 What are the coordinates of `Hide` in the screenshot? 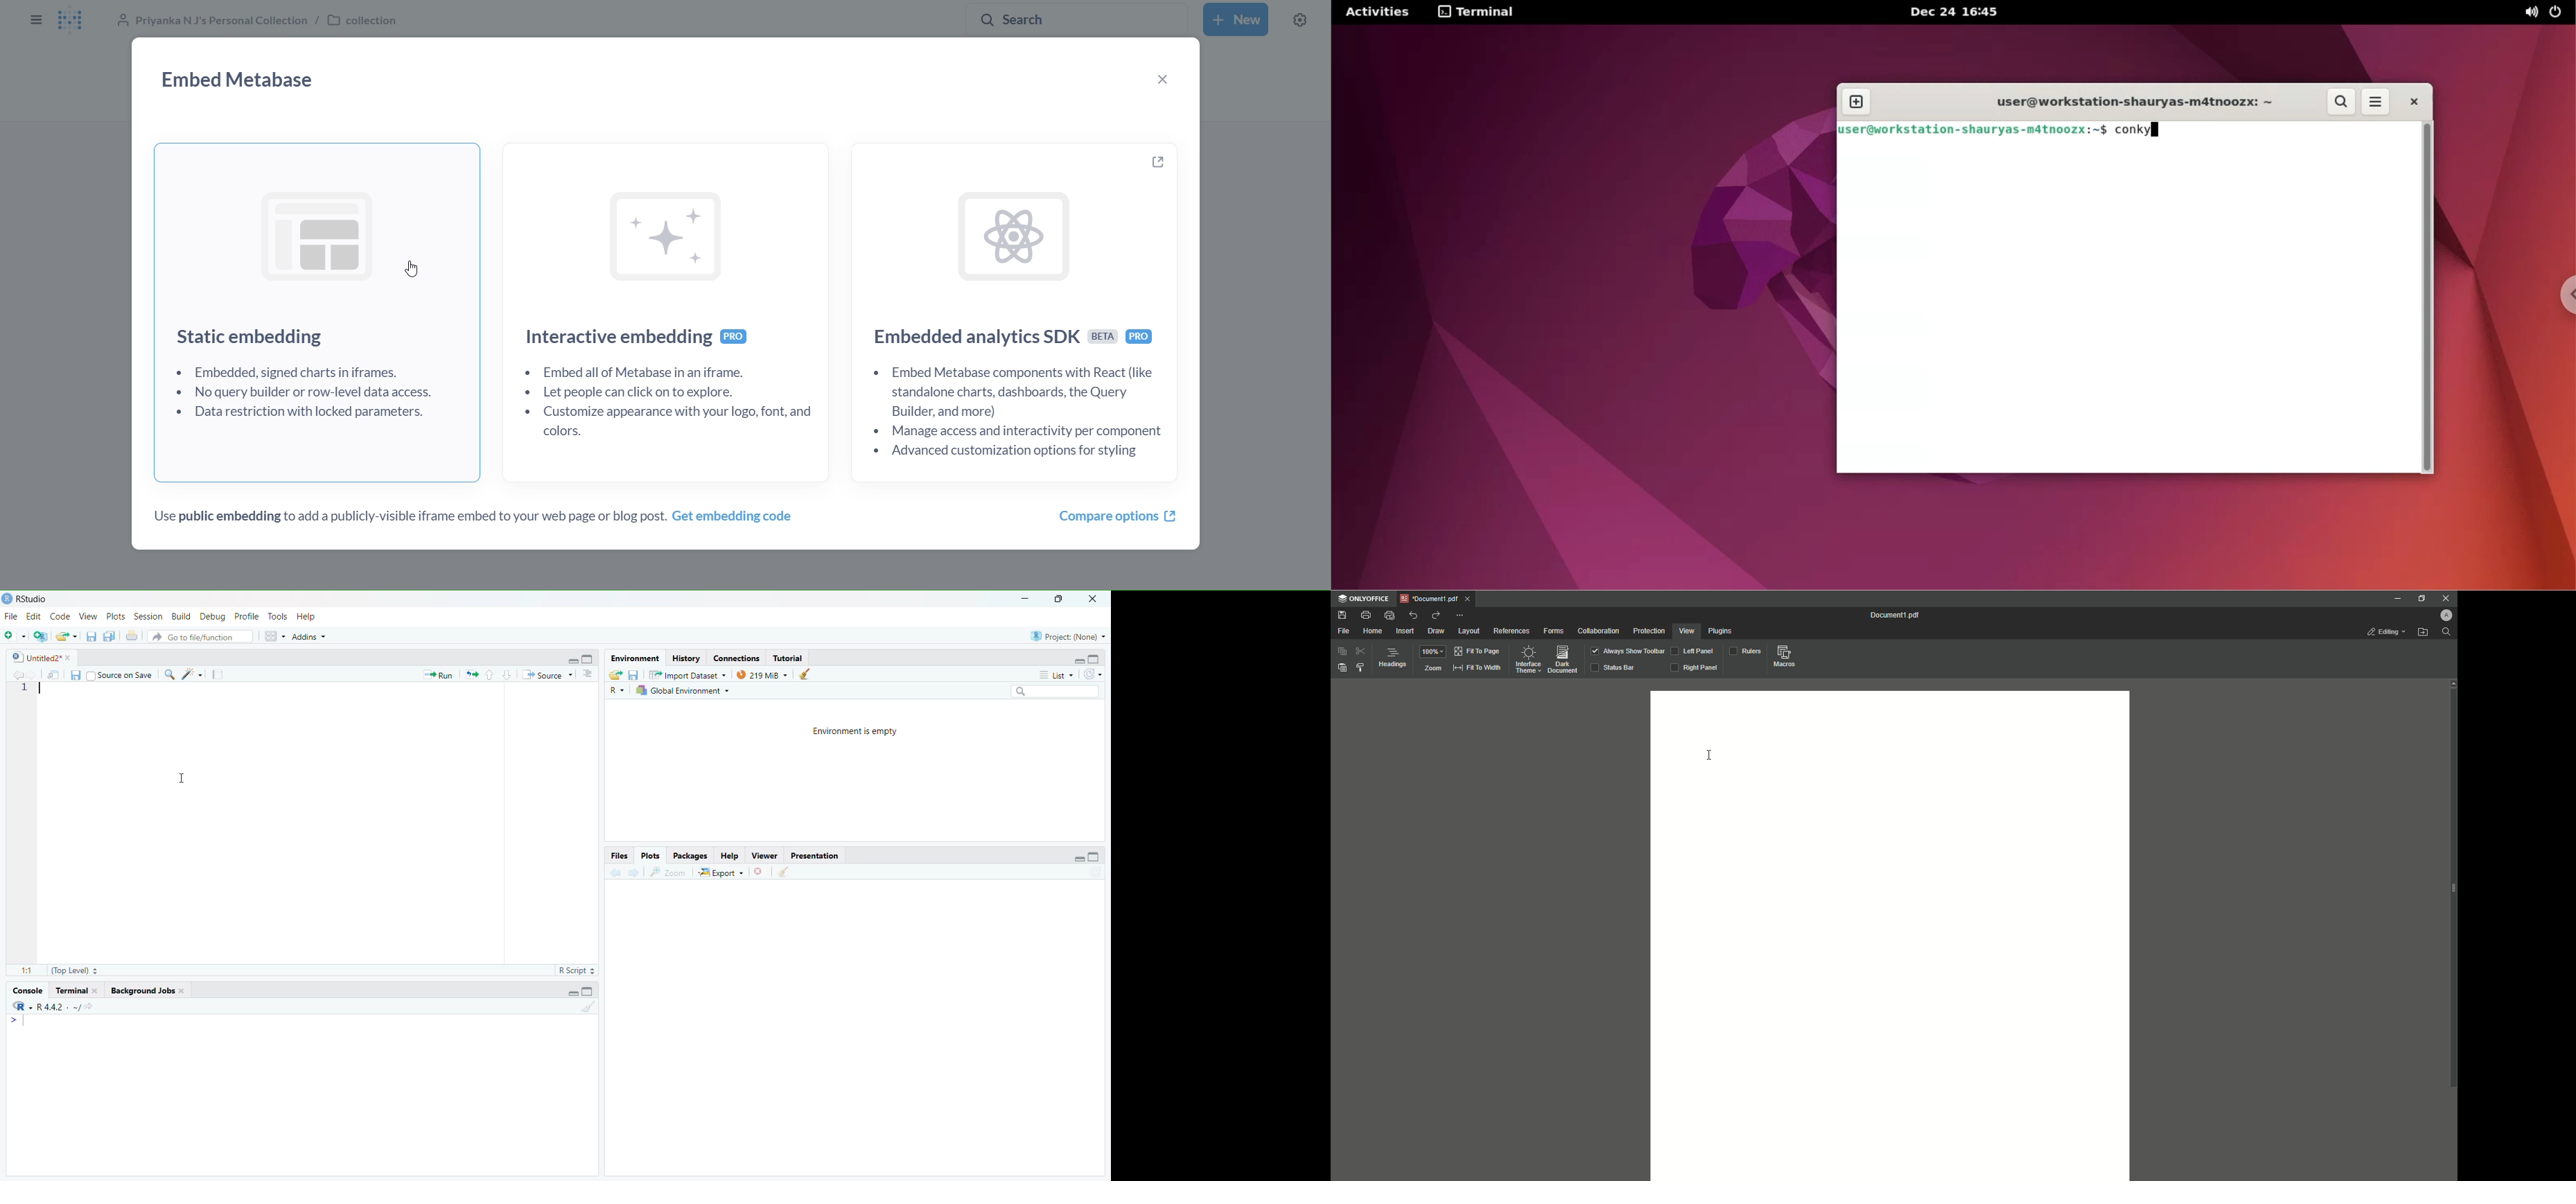 It's located at (1079, 660).